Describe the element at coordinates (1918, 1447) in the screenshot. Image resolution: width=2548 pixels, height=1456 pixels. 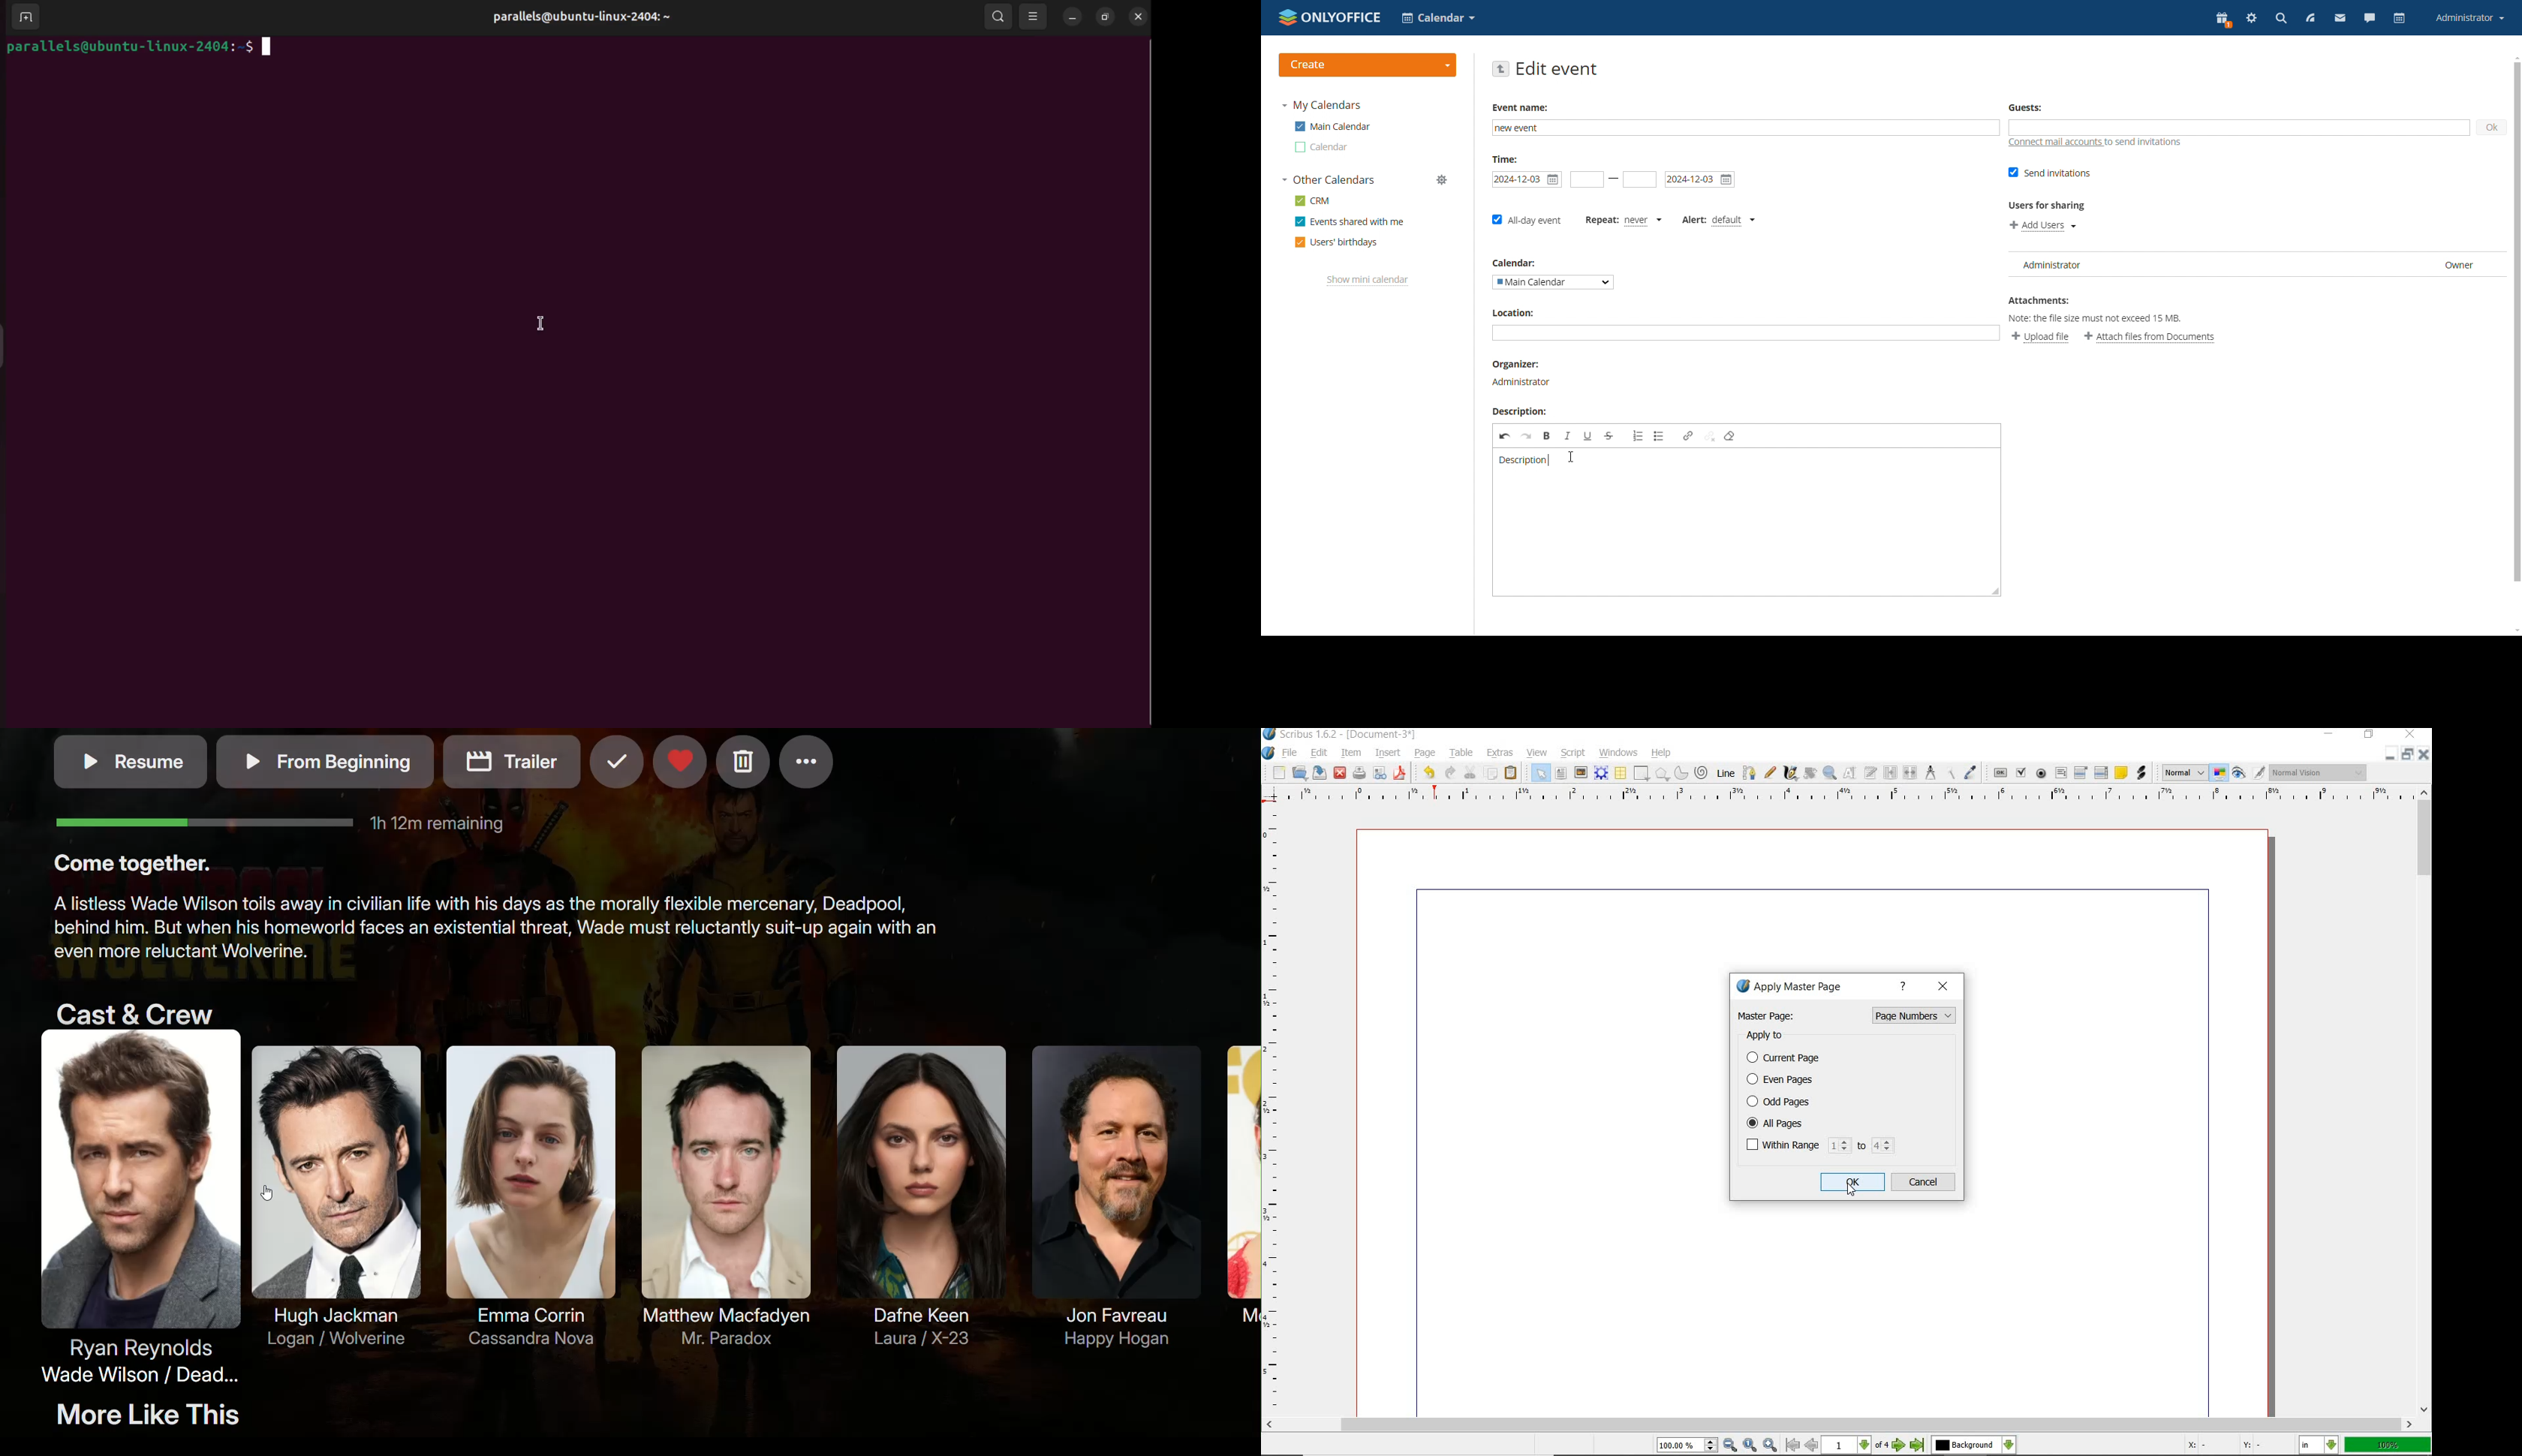
I see `Last Page` at that location.